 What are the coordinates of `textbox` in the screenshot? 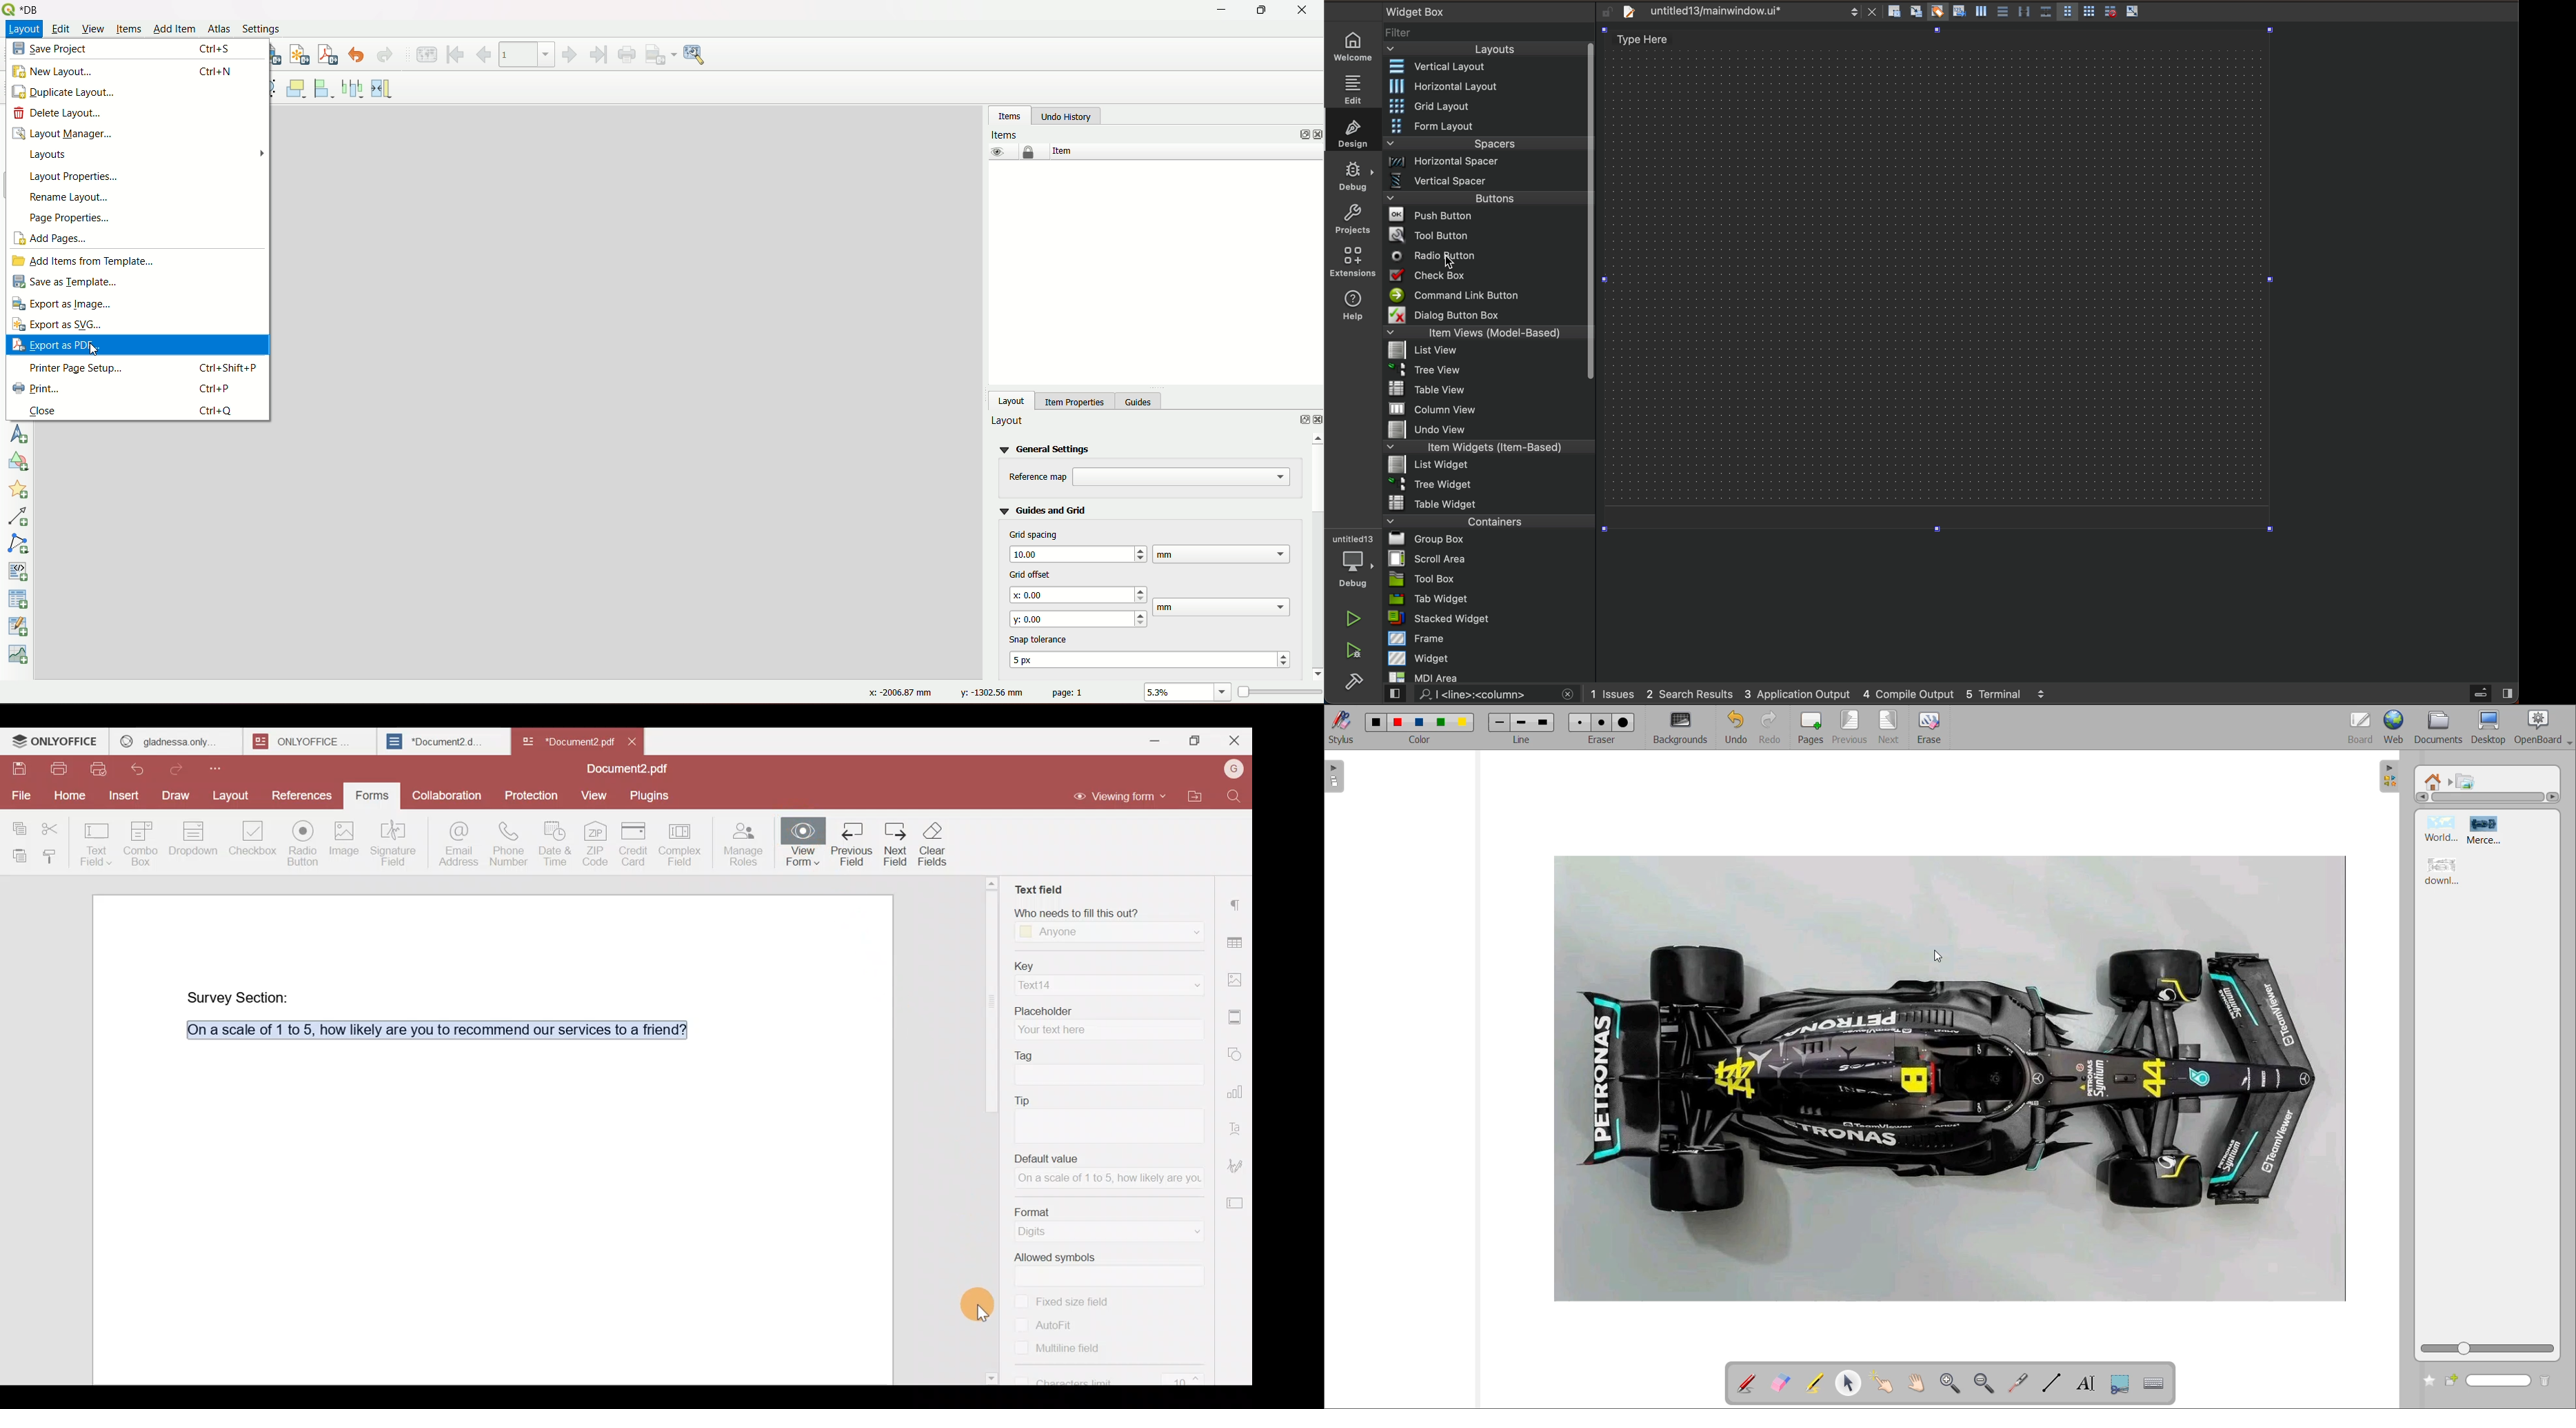 It's located at (1109, 1074).